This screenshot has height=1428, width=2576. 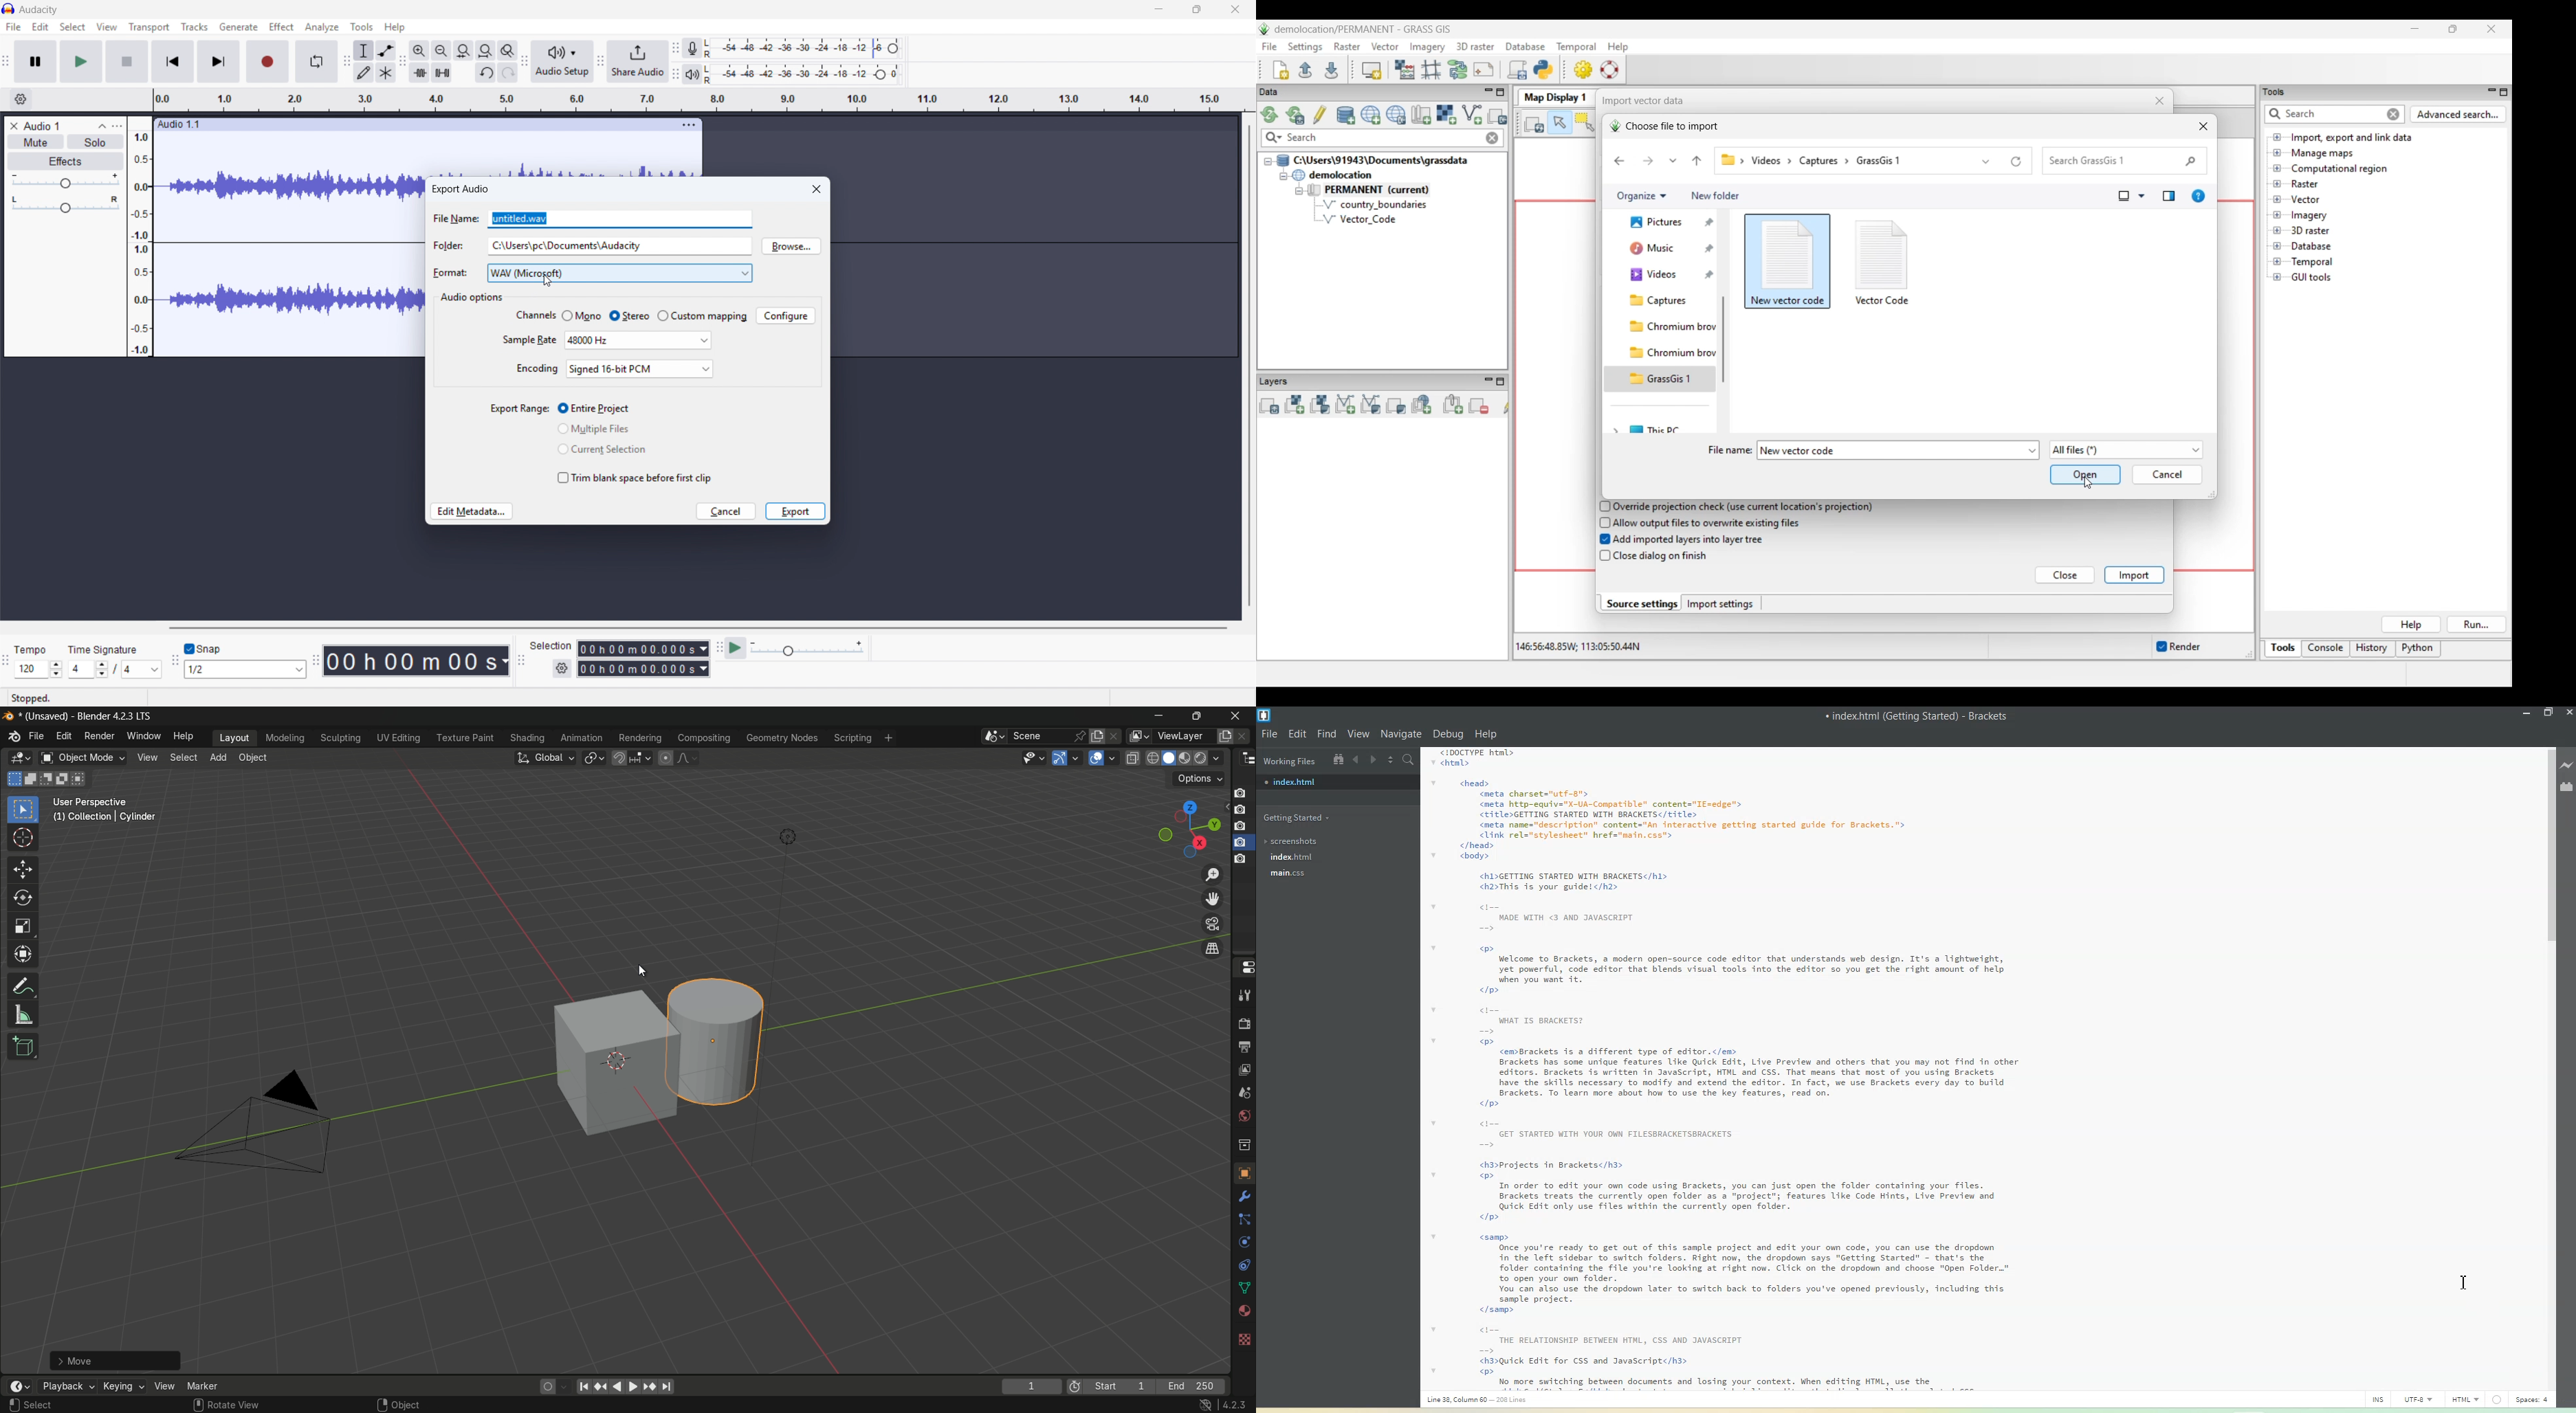 I want to click on cursor, so click(x=643, y=971).